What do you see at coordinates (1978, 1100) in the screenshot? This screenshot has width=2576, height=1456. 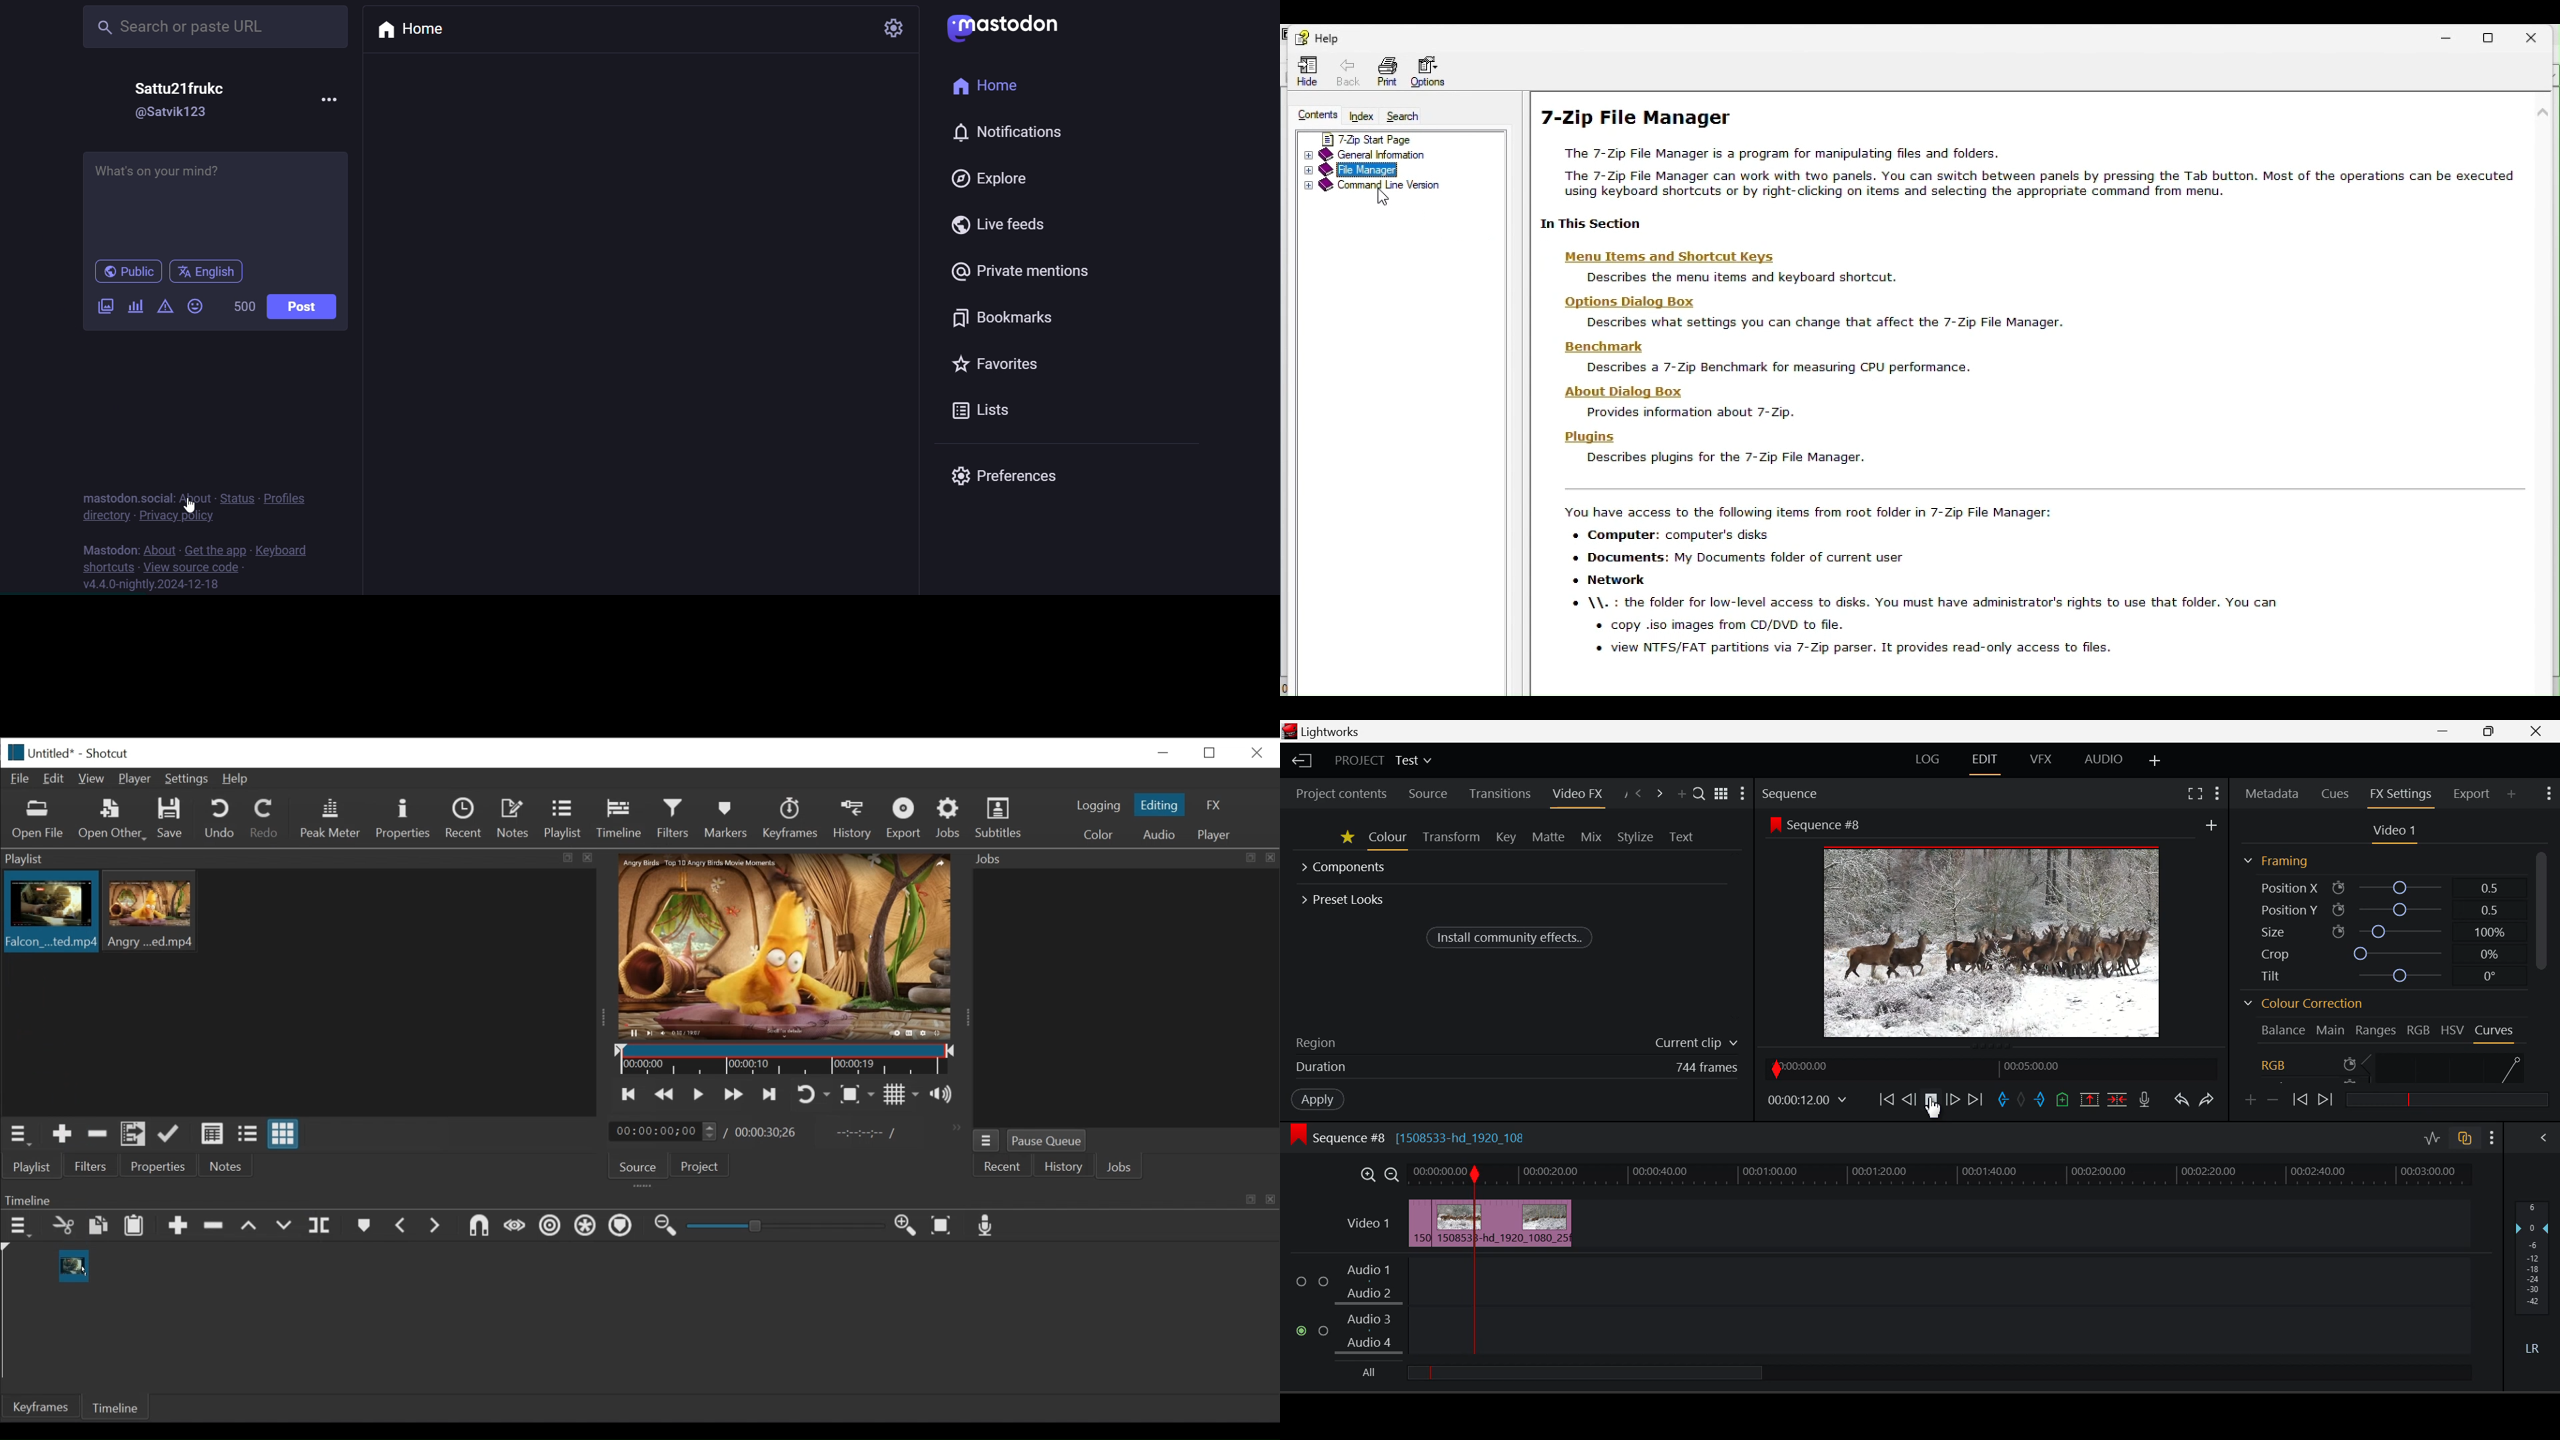 I see `To End` at bounding box center [1978, 1100].